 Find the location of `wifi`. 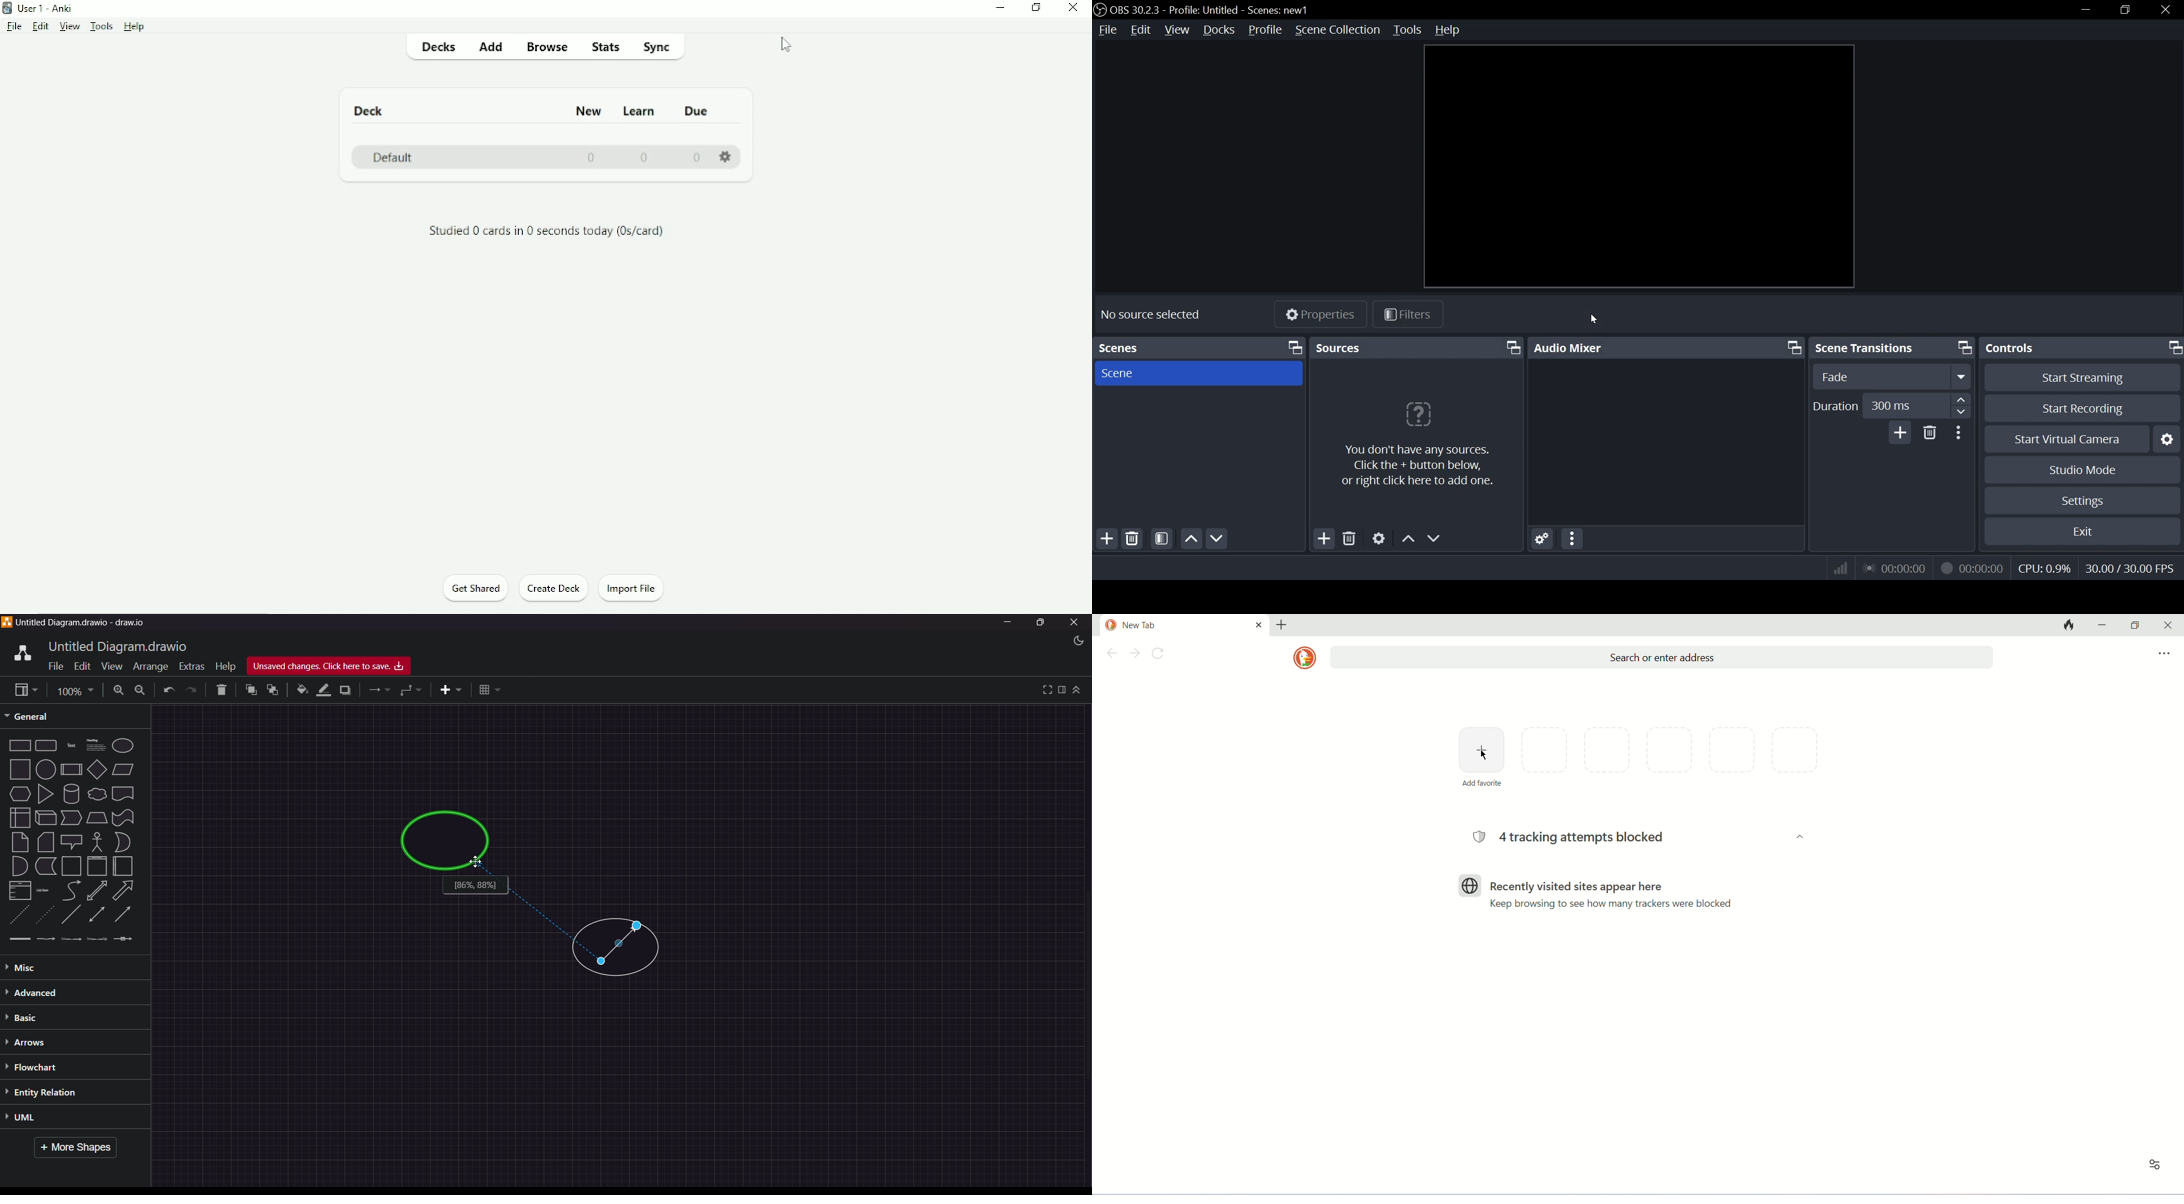

wifi is located at coordinates (1835, 568).